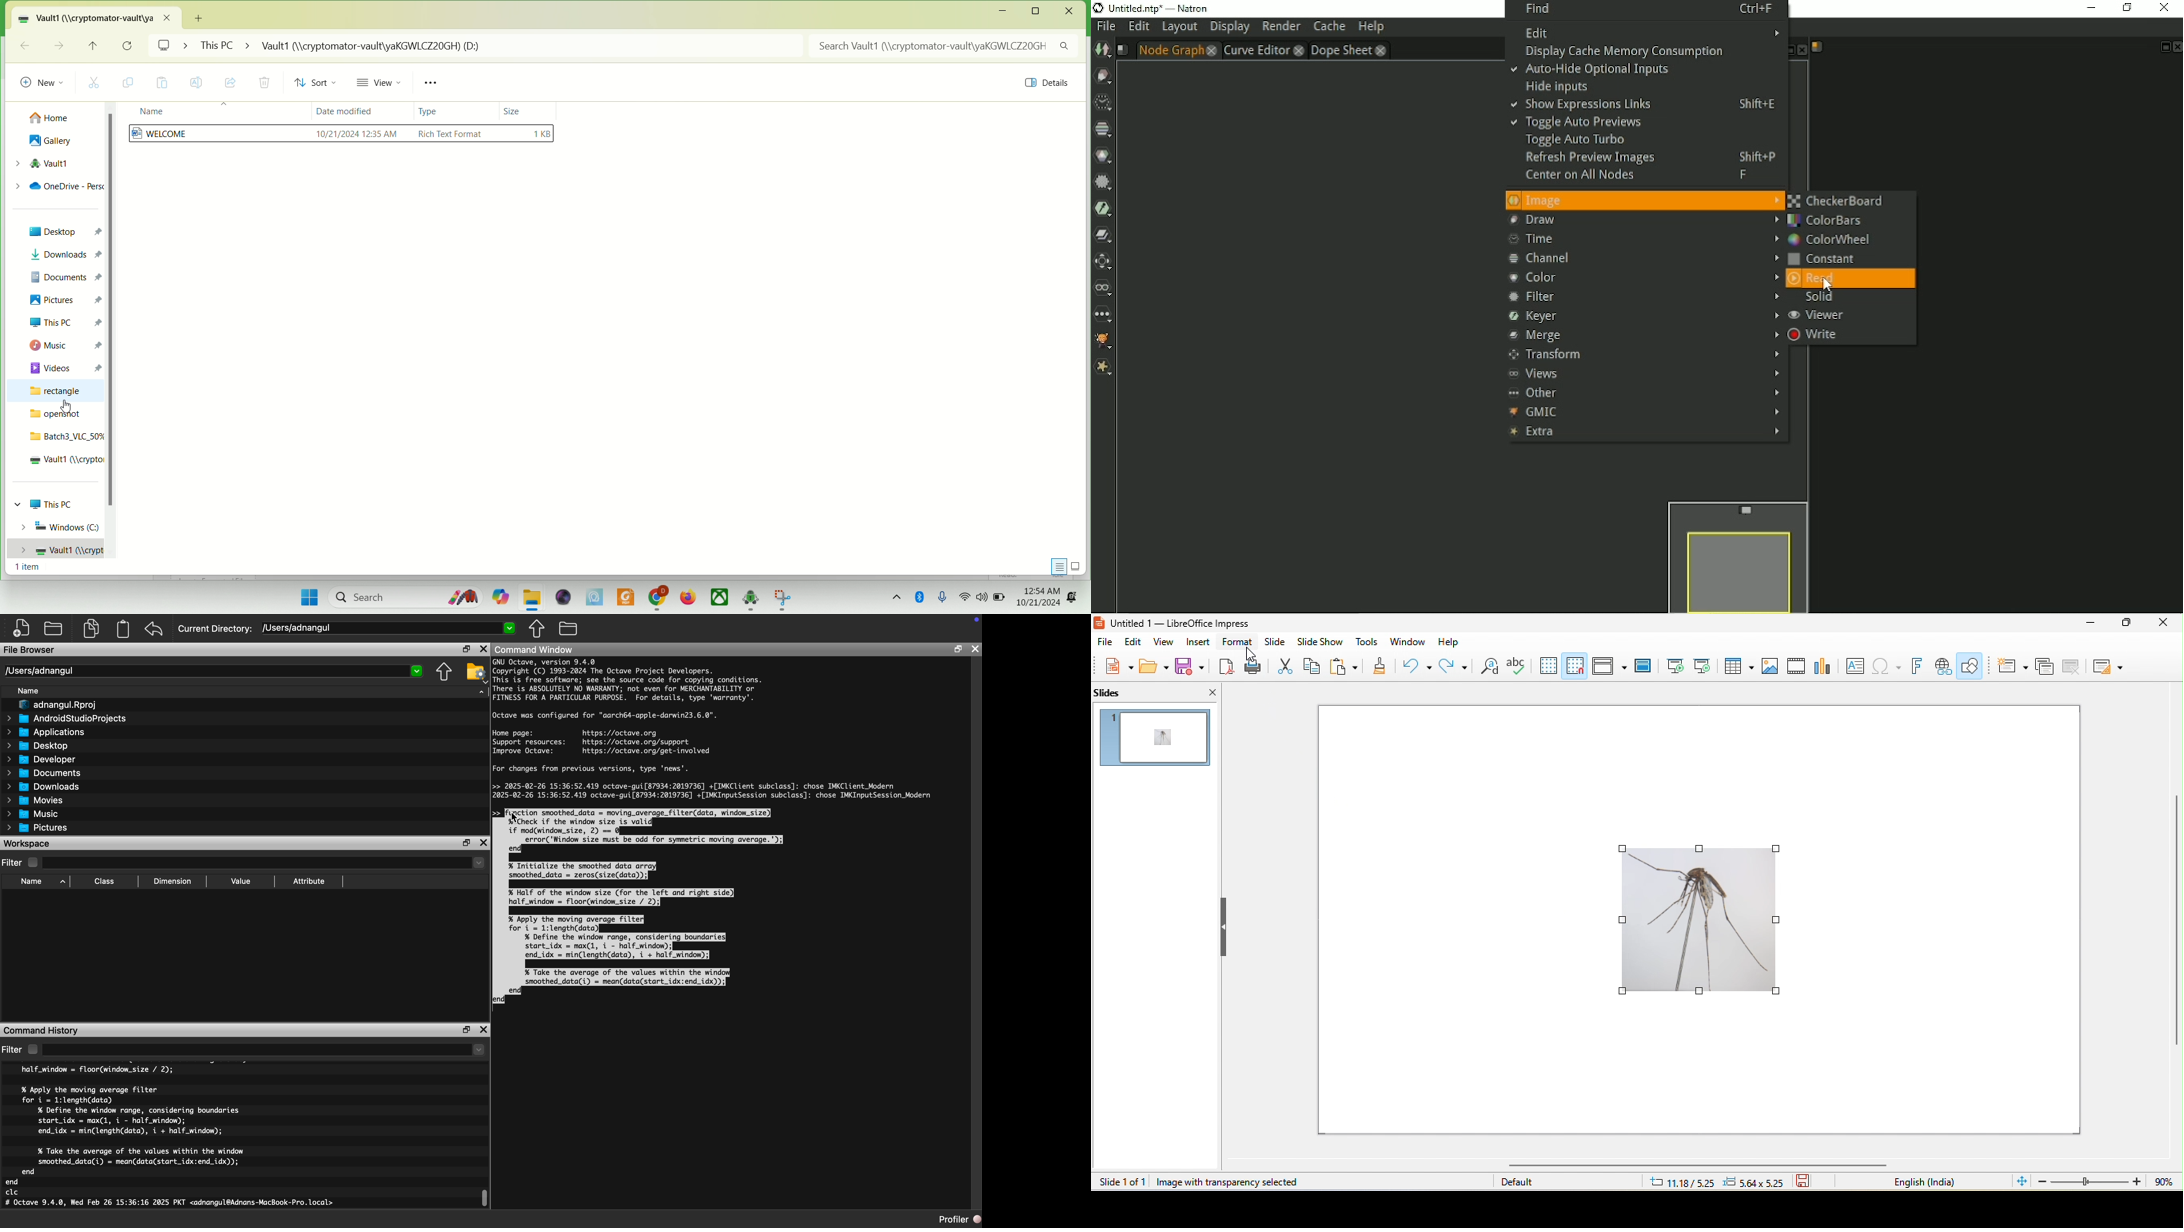 This screenshot has height=1232, width=2184. Describe the element at coordinates (1188, 624) in the screenshot. I see `untitled 1 — LibreOffice Impress` at that location.